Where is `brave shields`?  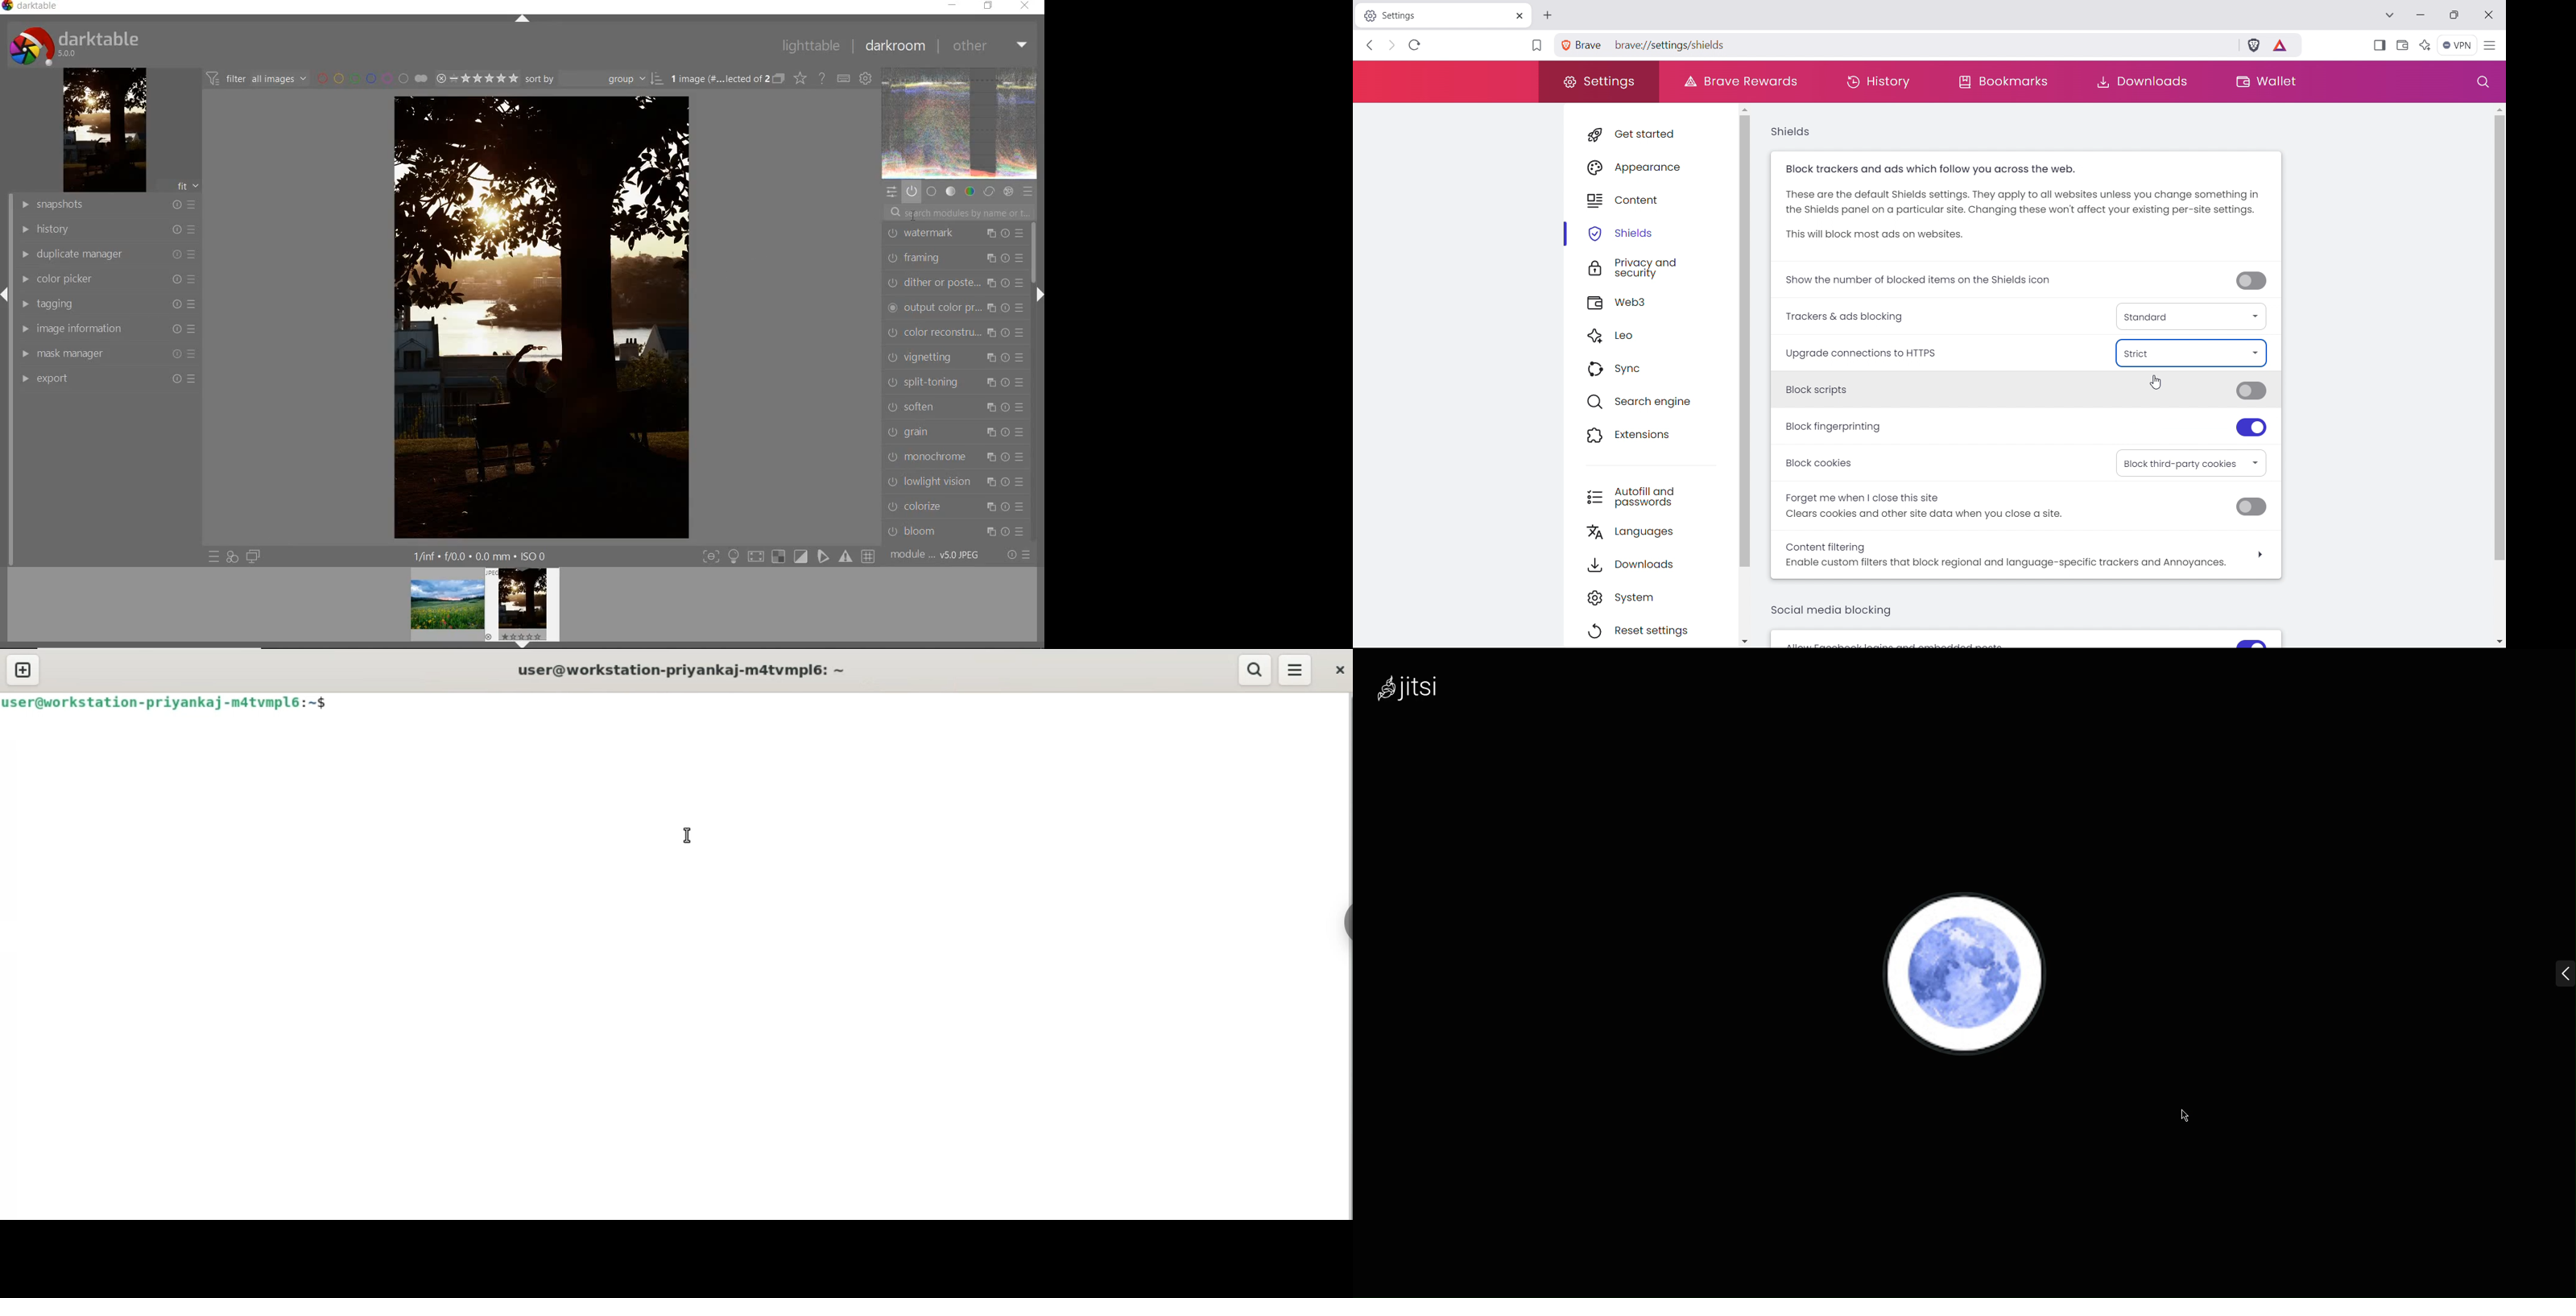 brave shields is located at coordinates (2254, 44).